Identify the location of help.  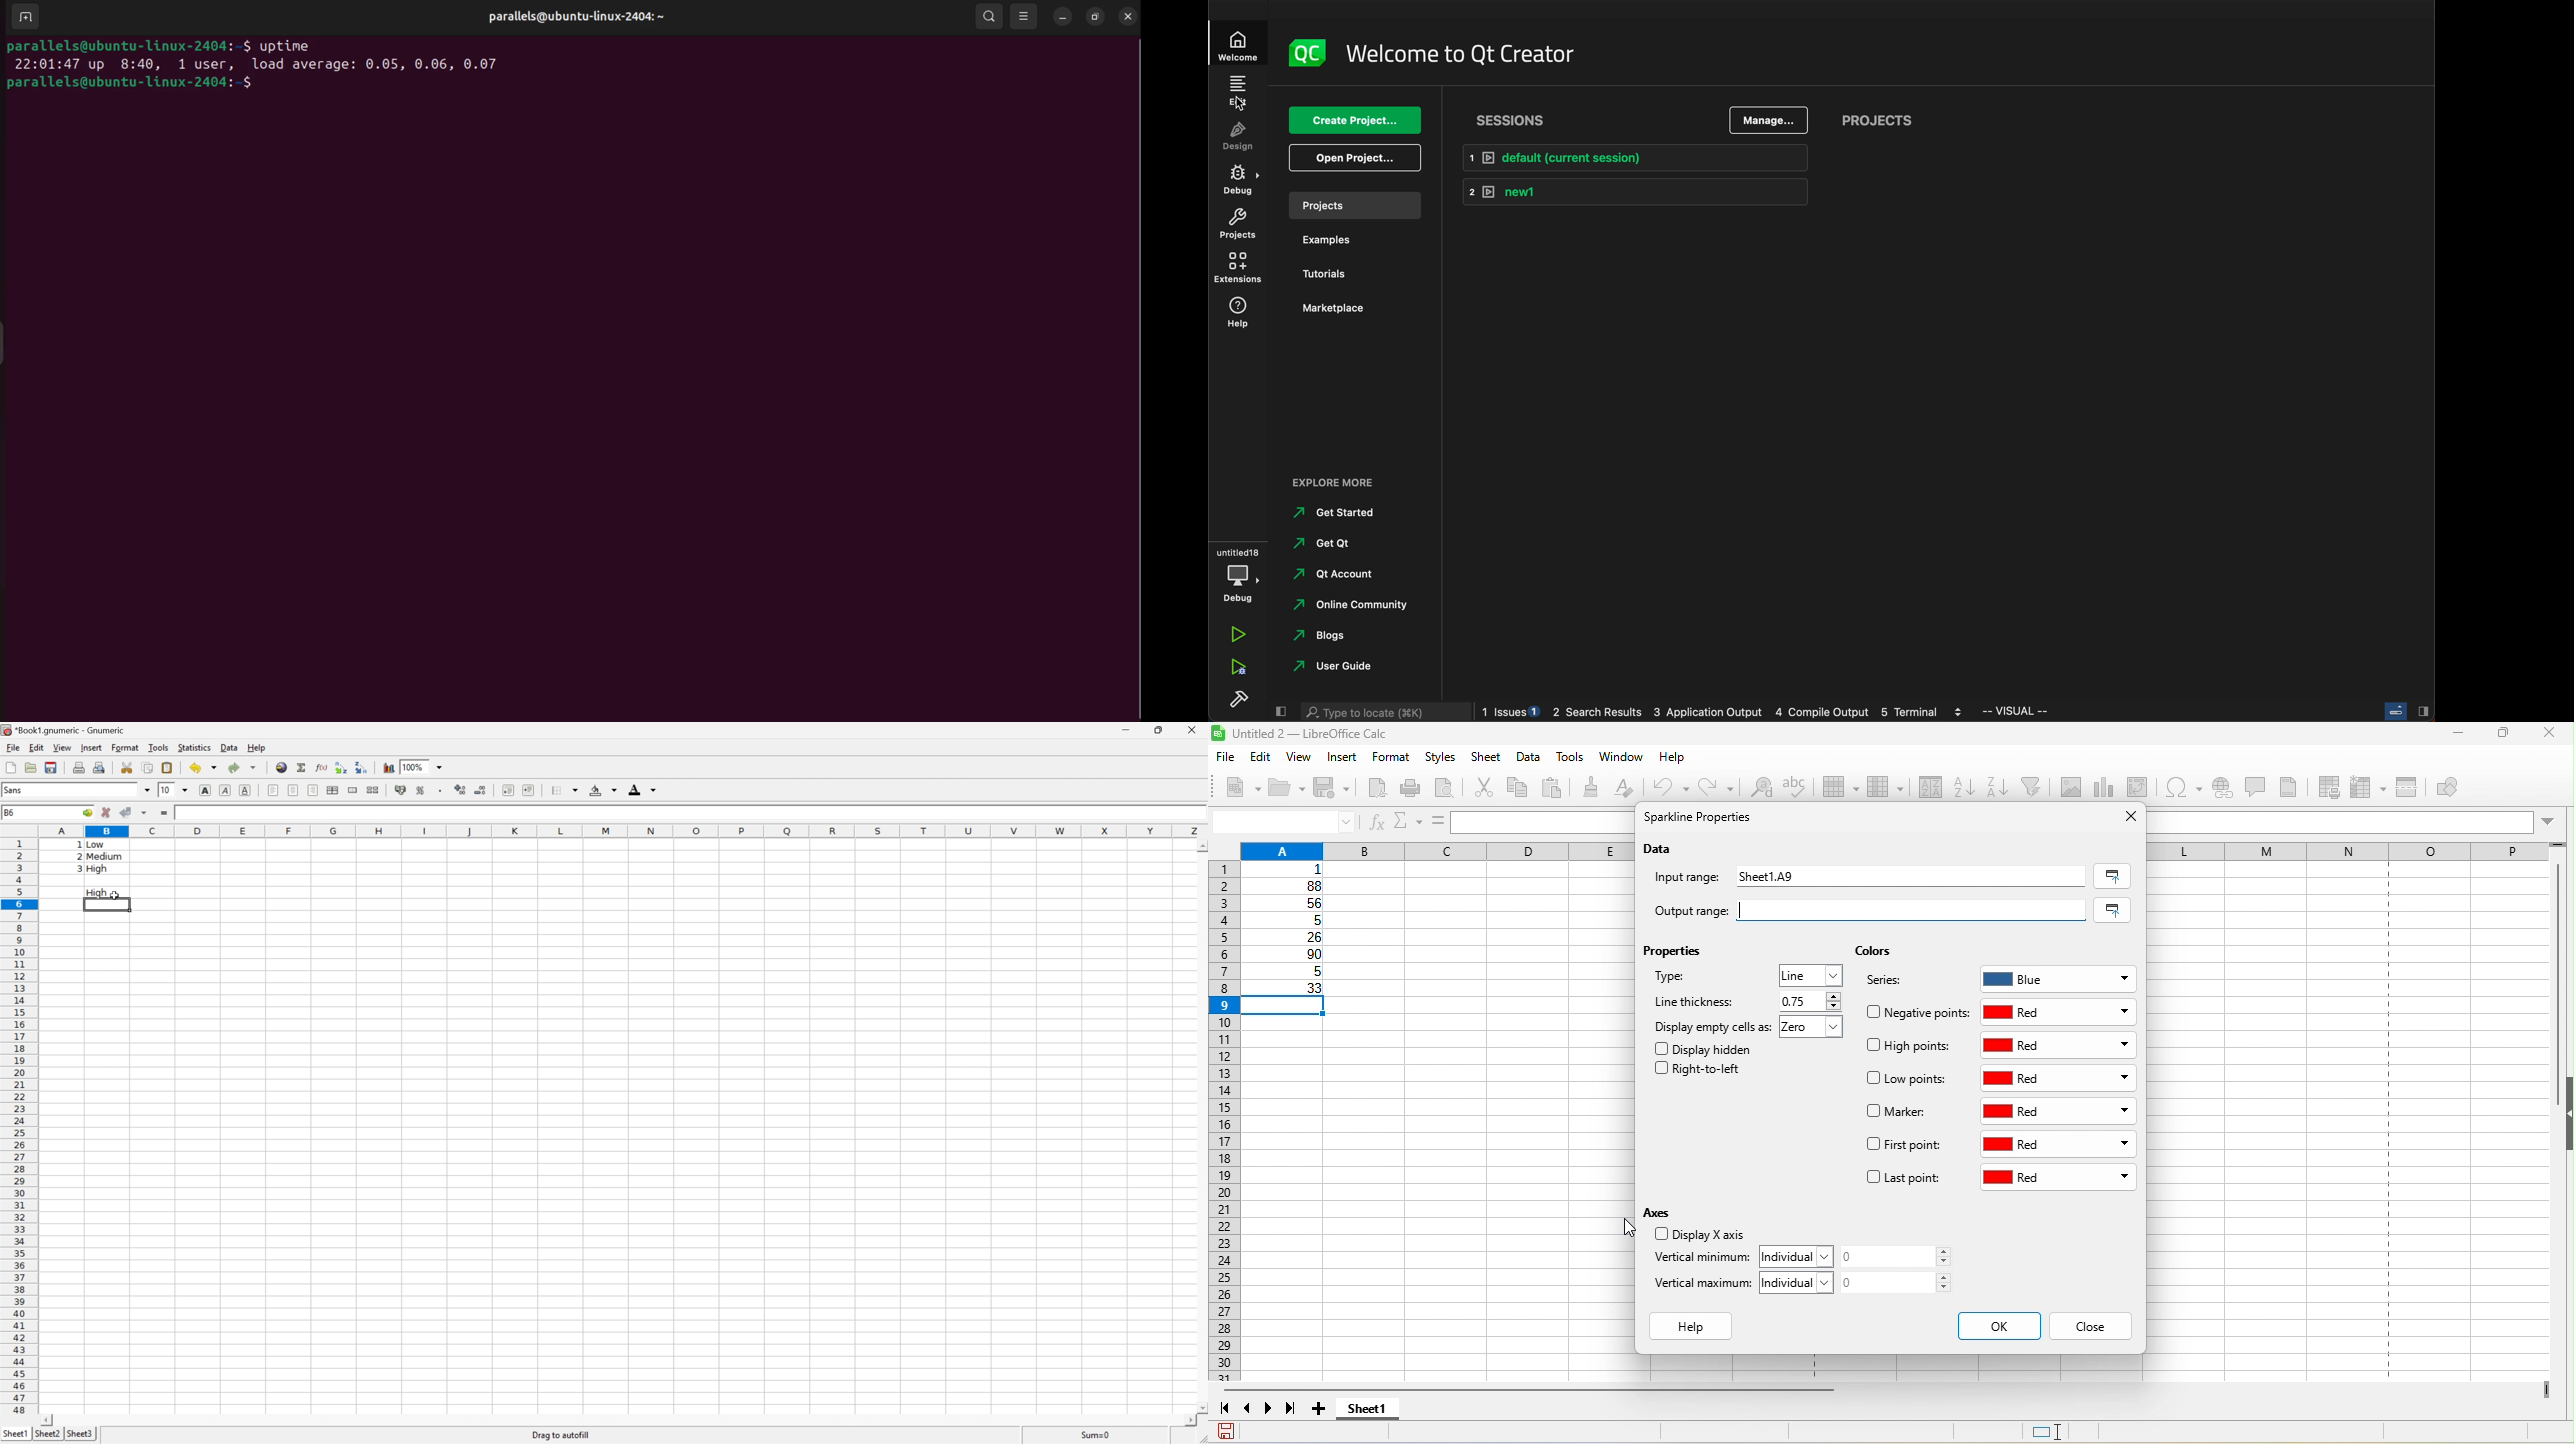
(1696, 1327).